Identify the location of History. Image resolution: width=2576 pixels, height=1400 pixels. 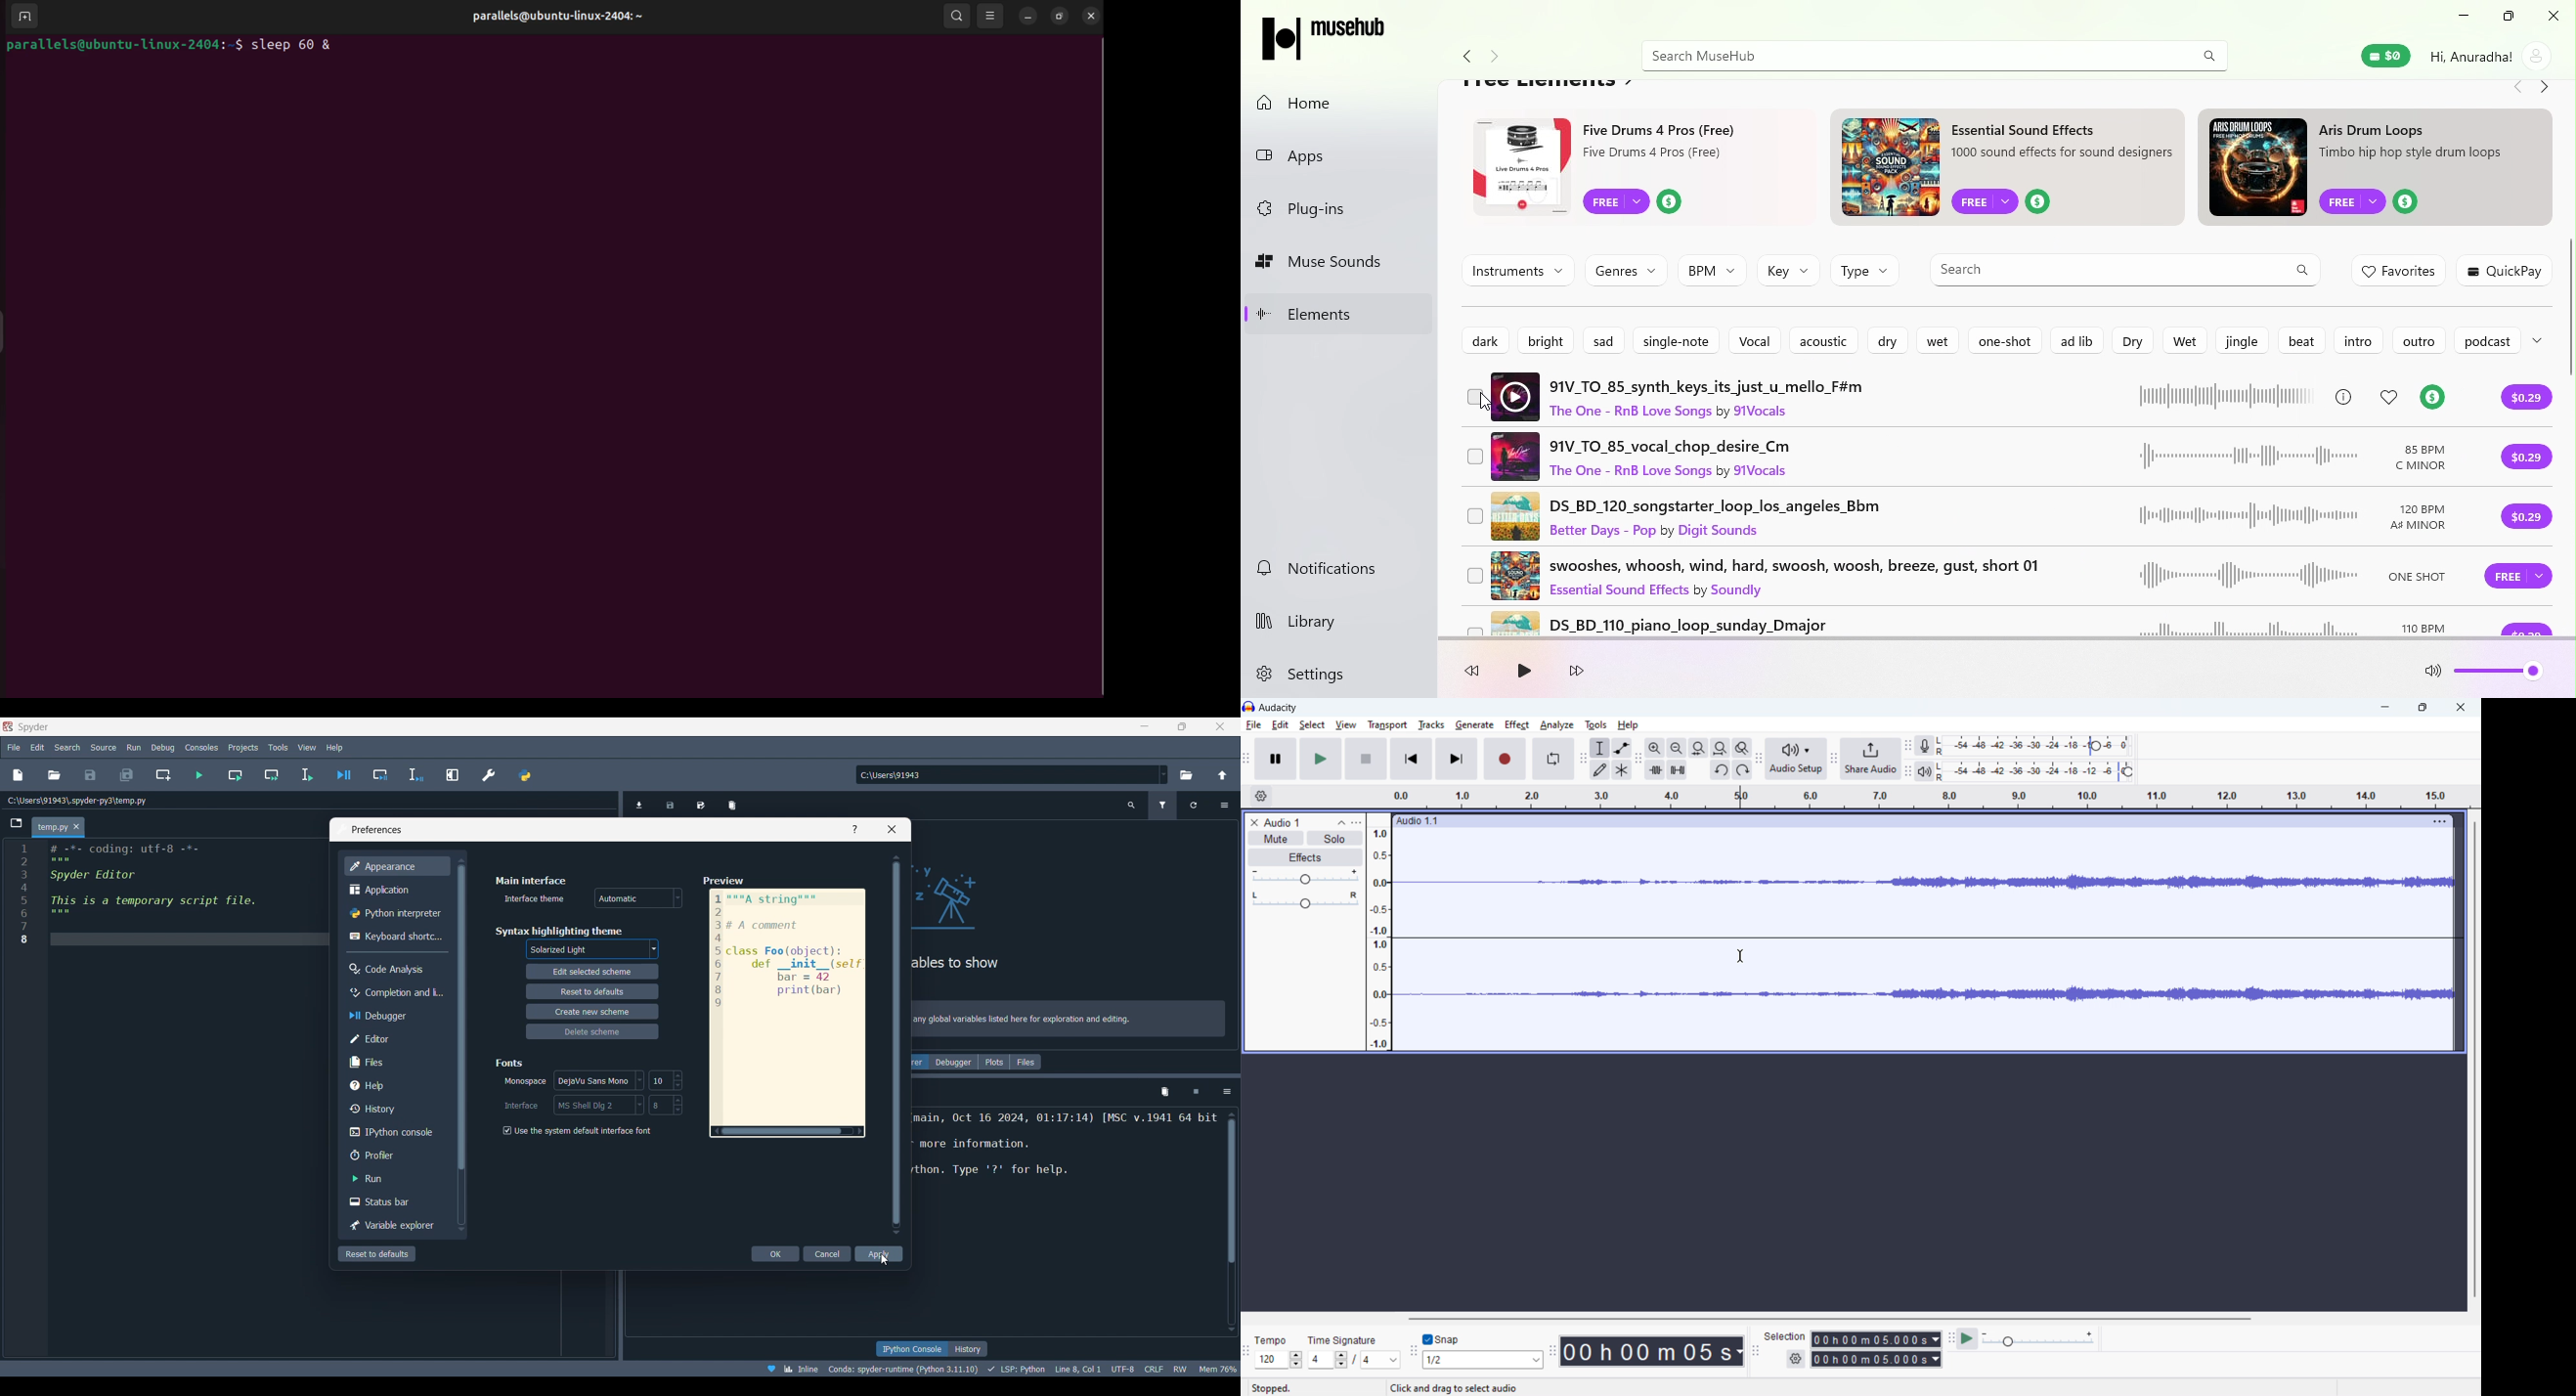
(396, 1108).